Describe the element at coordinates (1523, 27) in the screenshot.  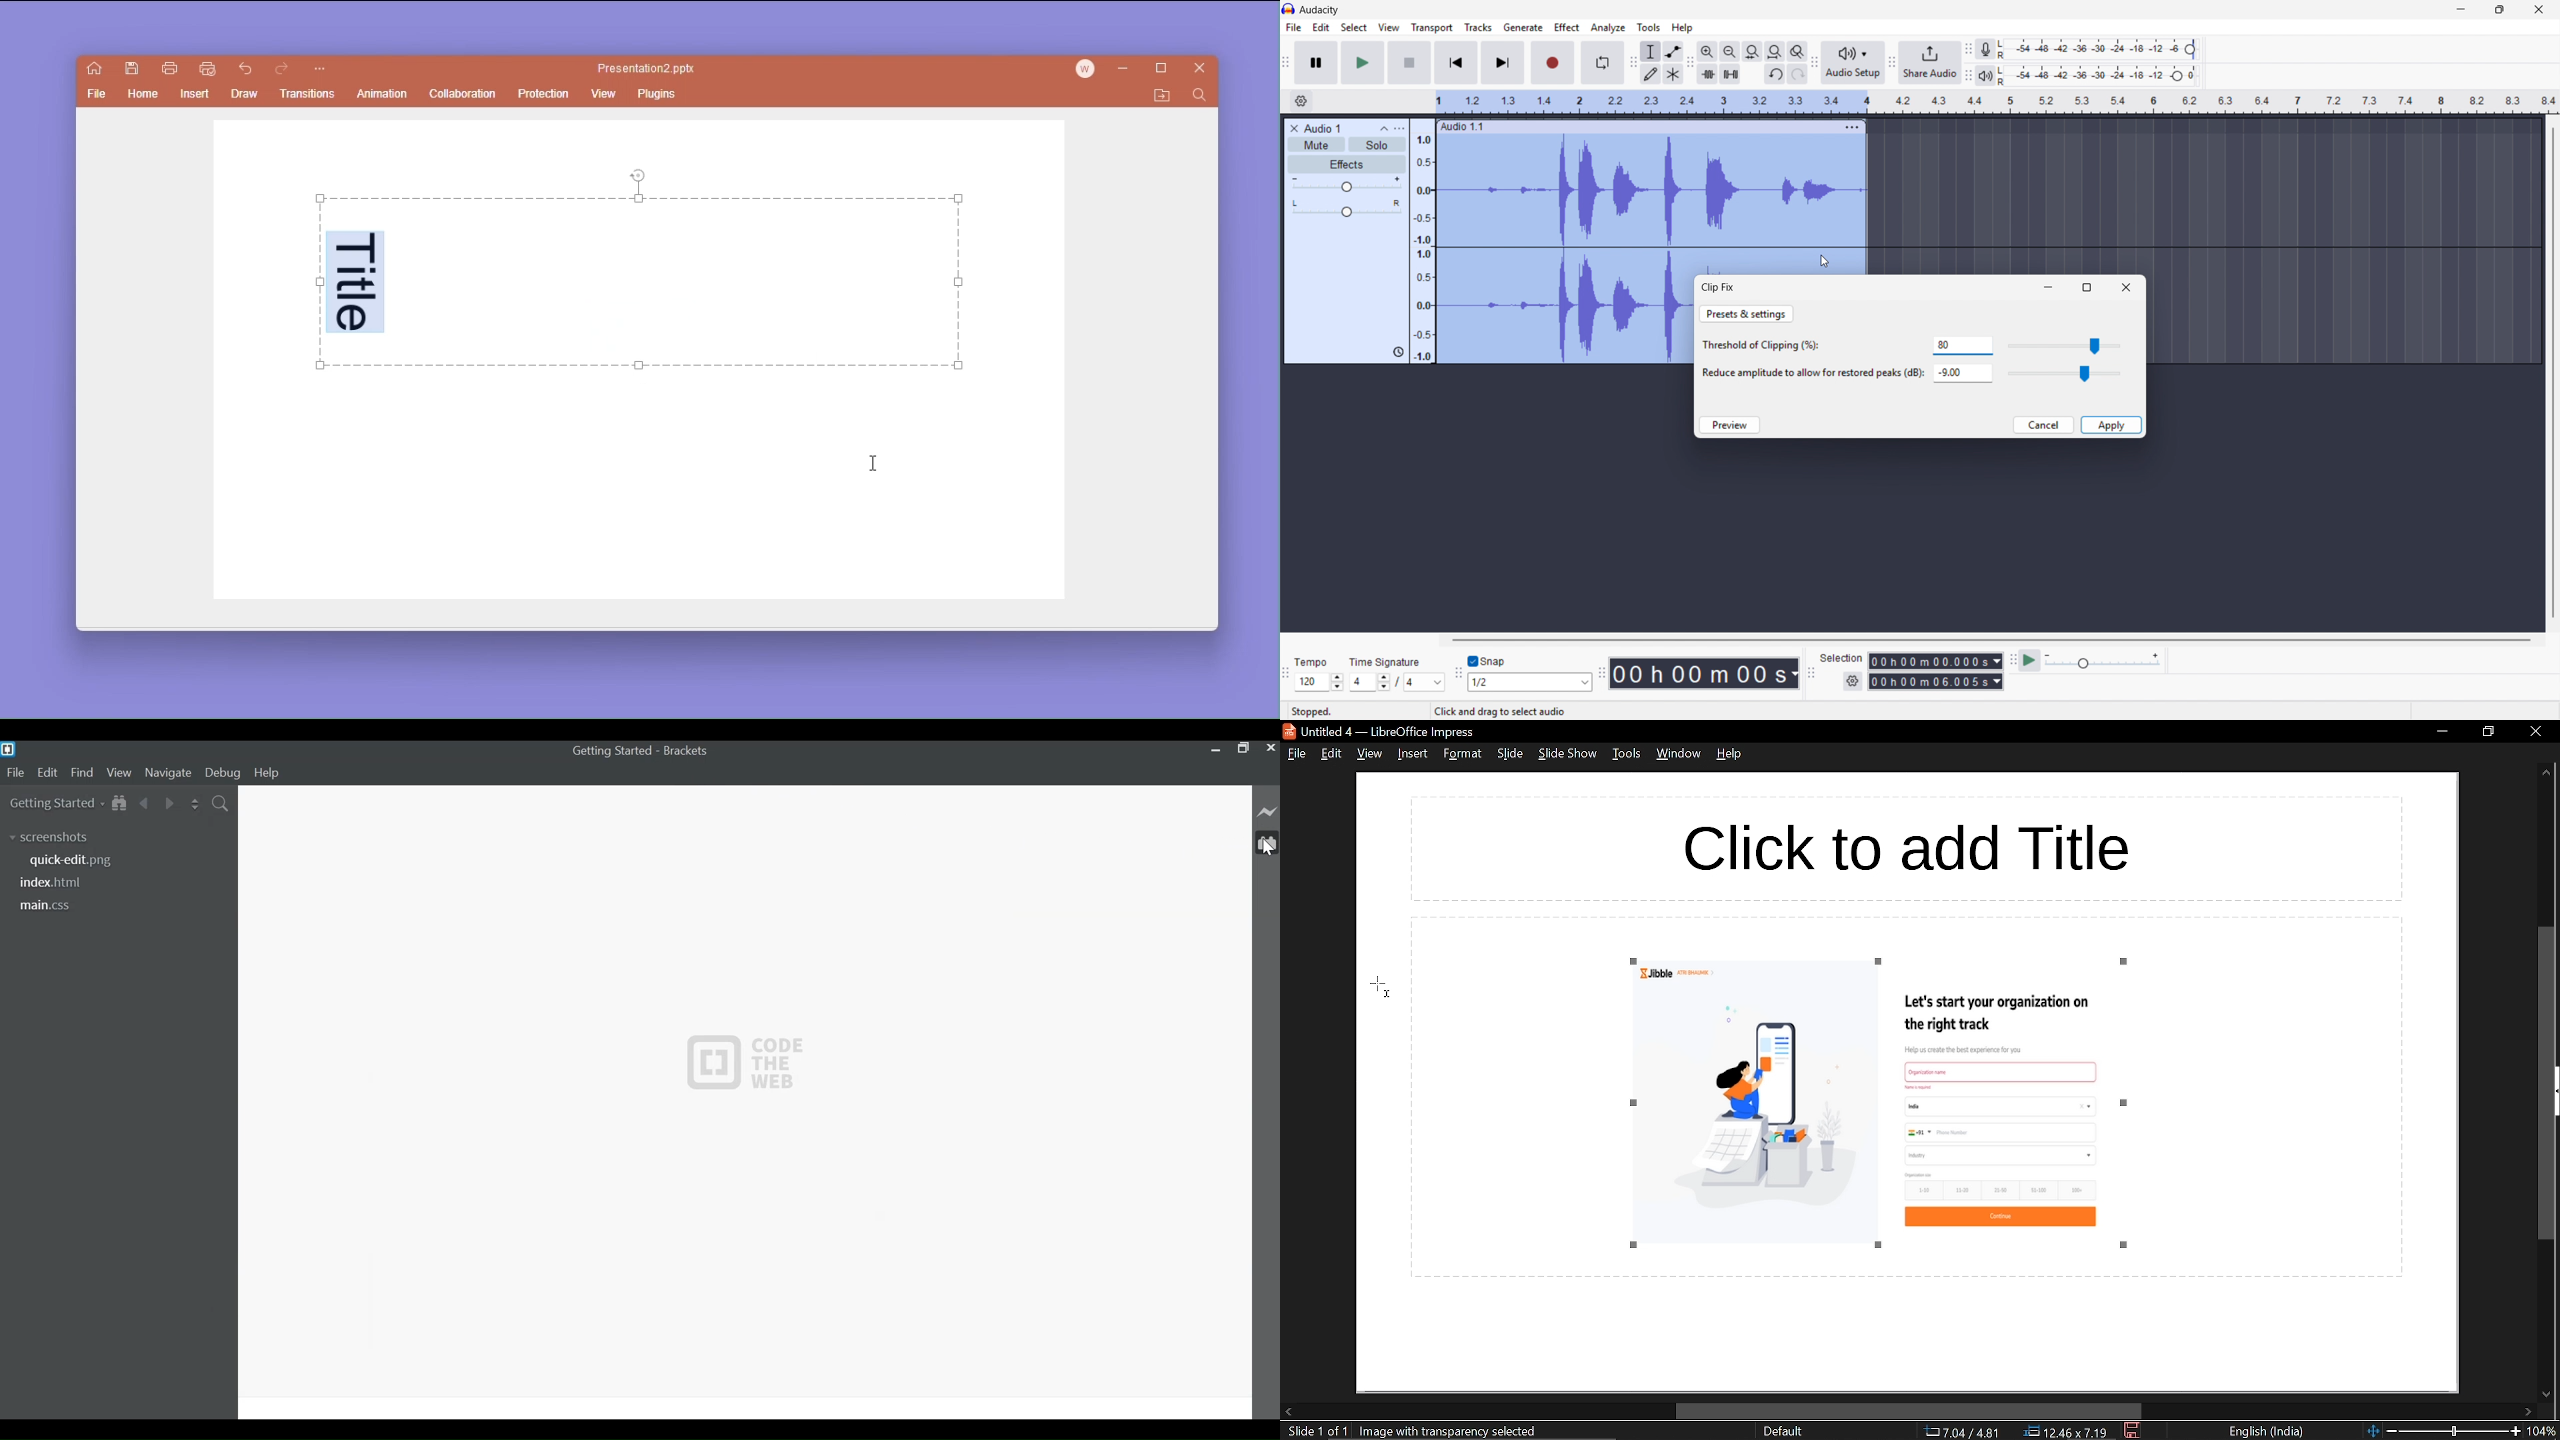
I see `Generate` at that location.